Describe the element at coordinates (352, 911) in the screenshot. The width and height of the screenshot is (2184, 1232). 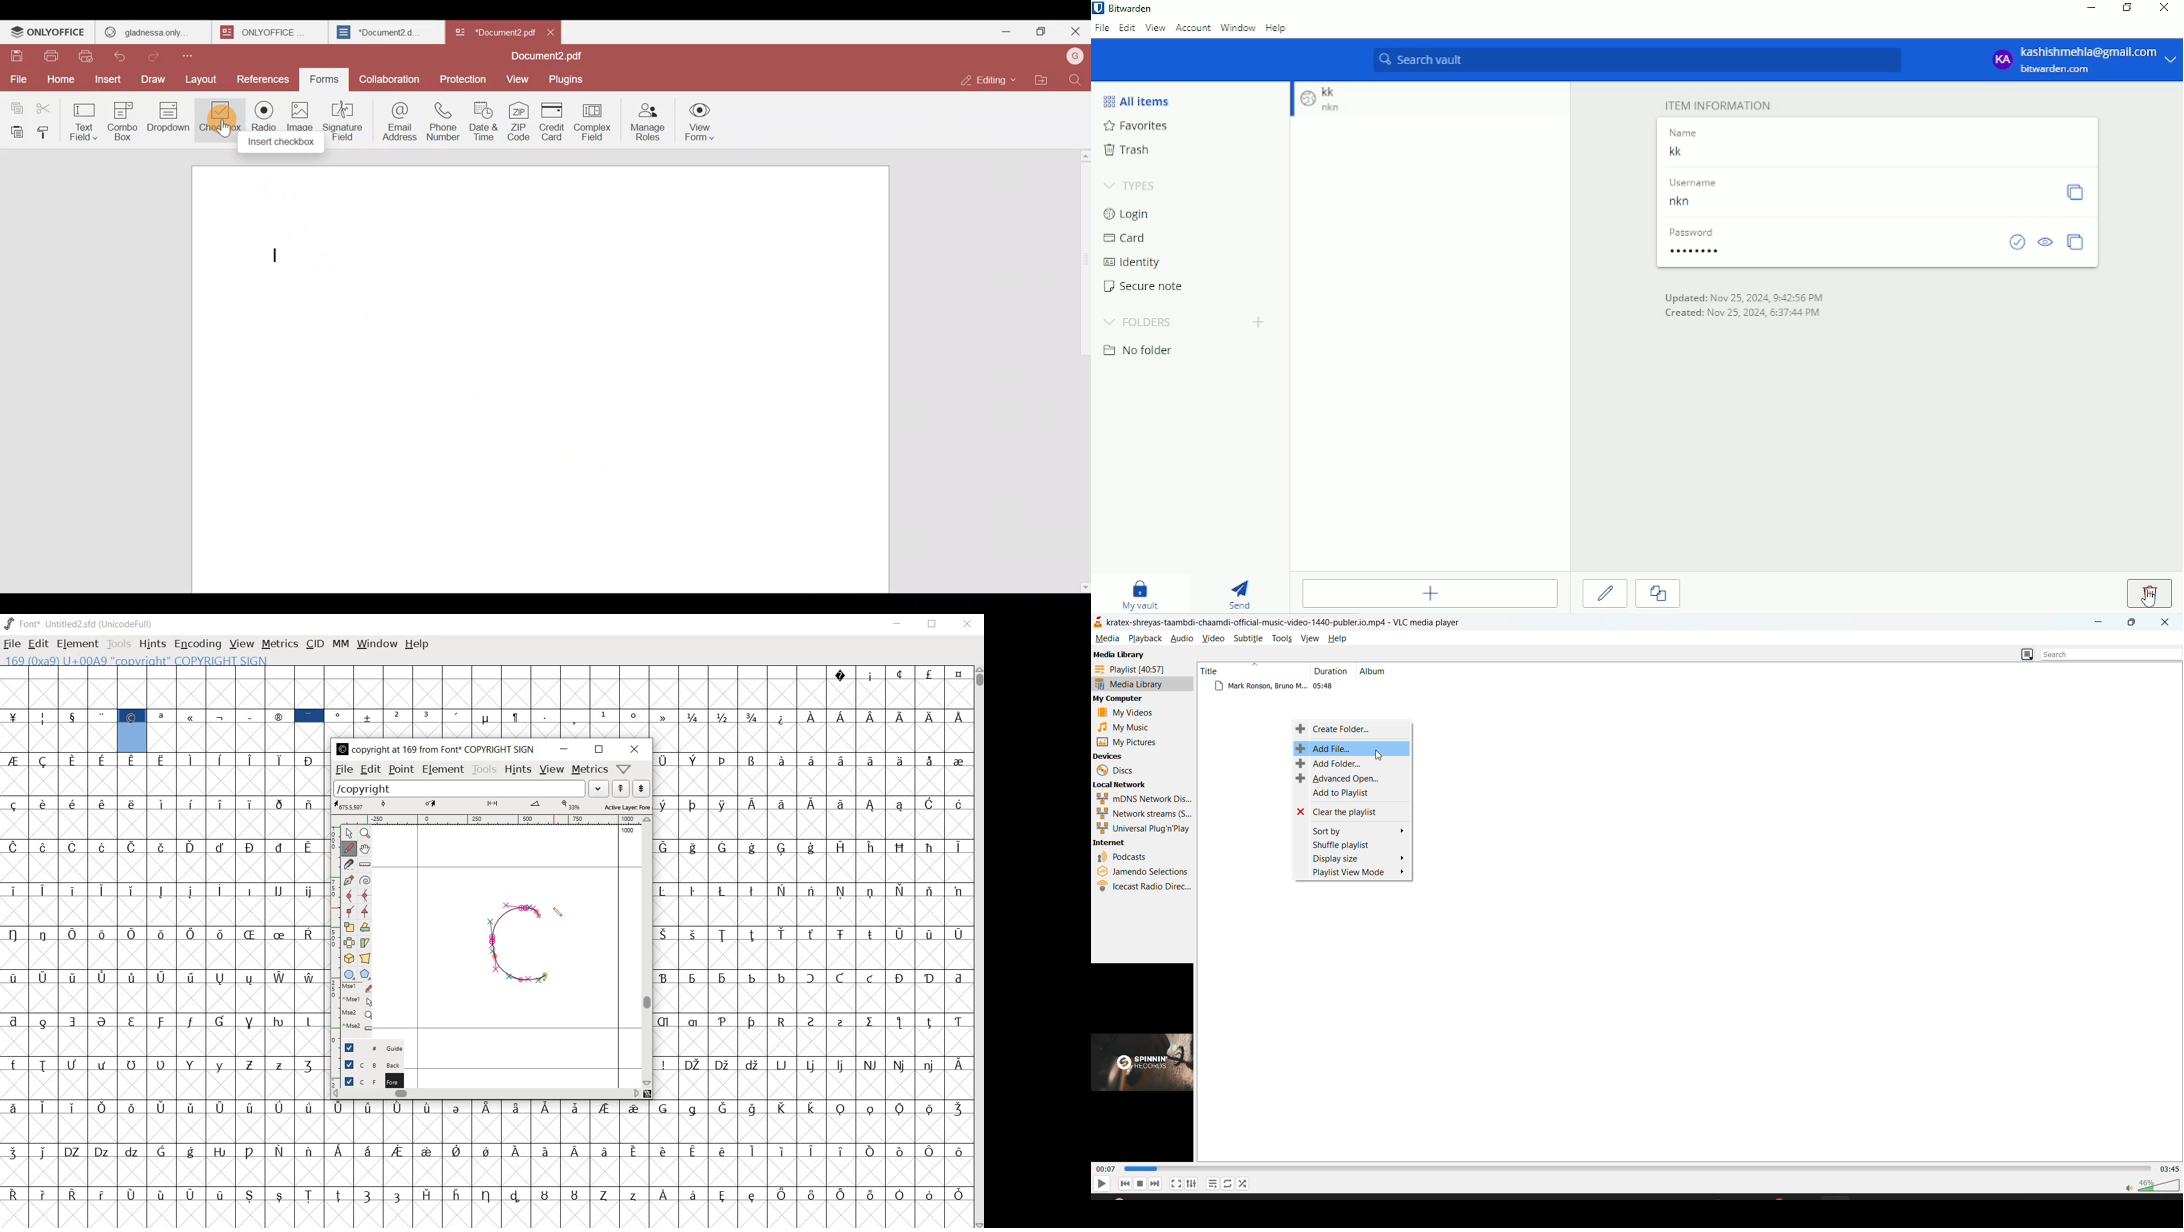
I see `Add a corner point` at that location.